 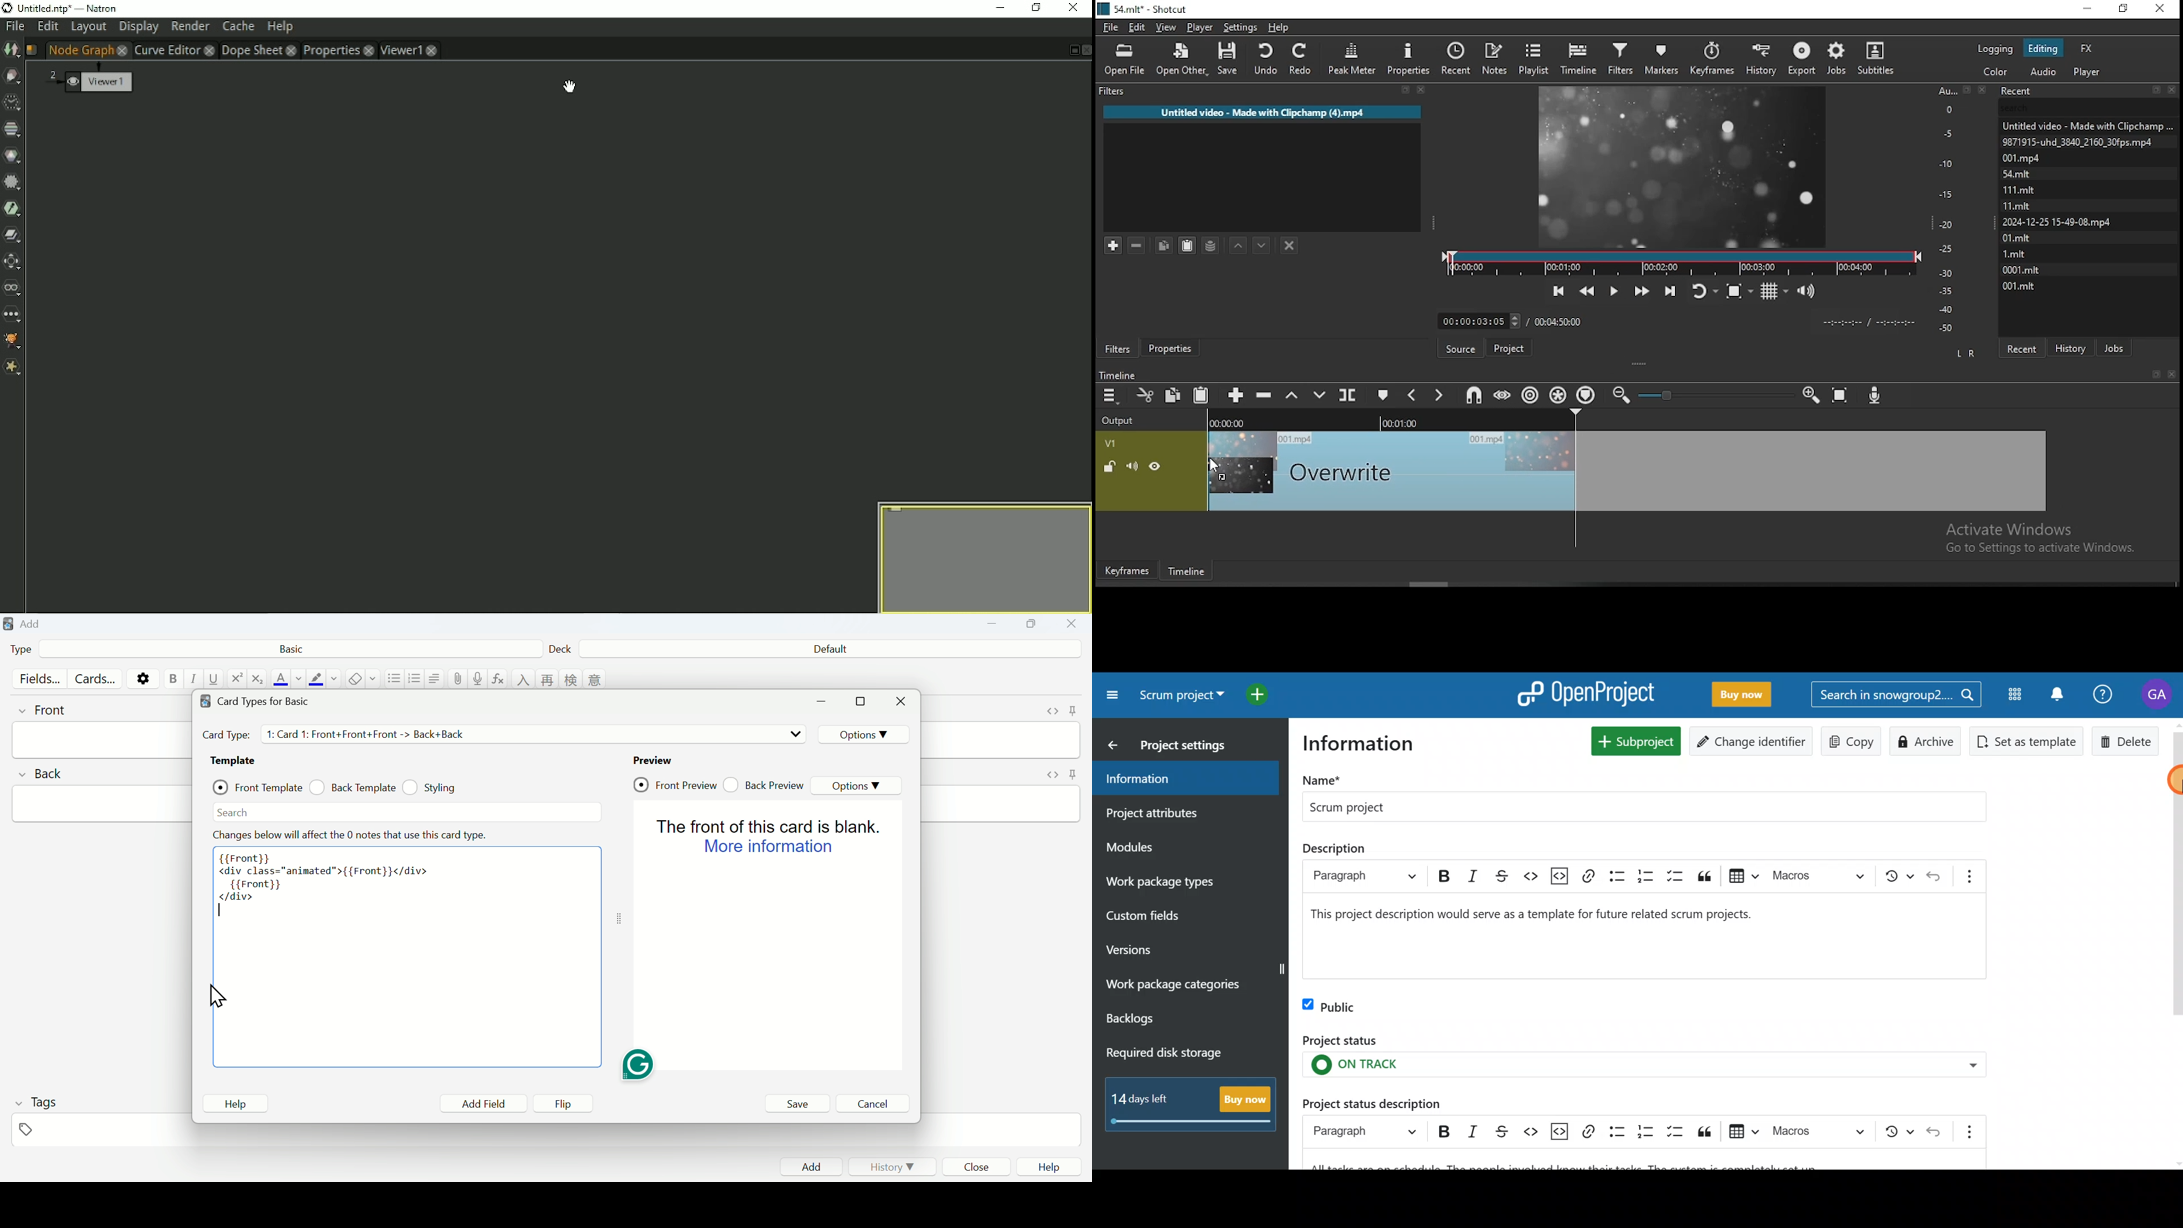 What do you see at coordinates (998, 7) in the screenshot?
I see `Minimize` at bounding box center [998, 7].